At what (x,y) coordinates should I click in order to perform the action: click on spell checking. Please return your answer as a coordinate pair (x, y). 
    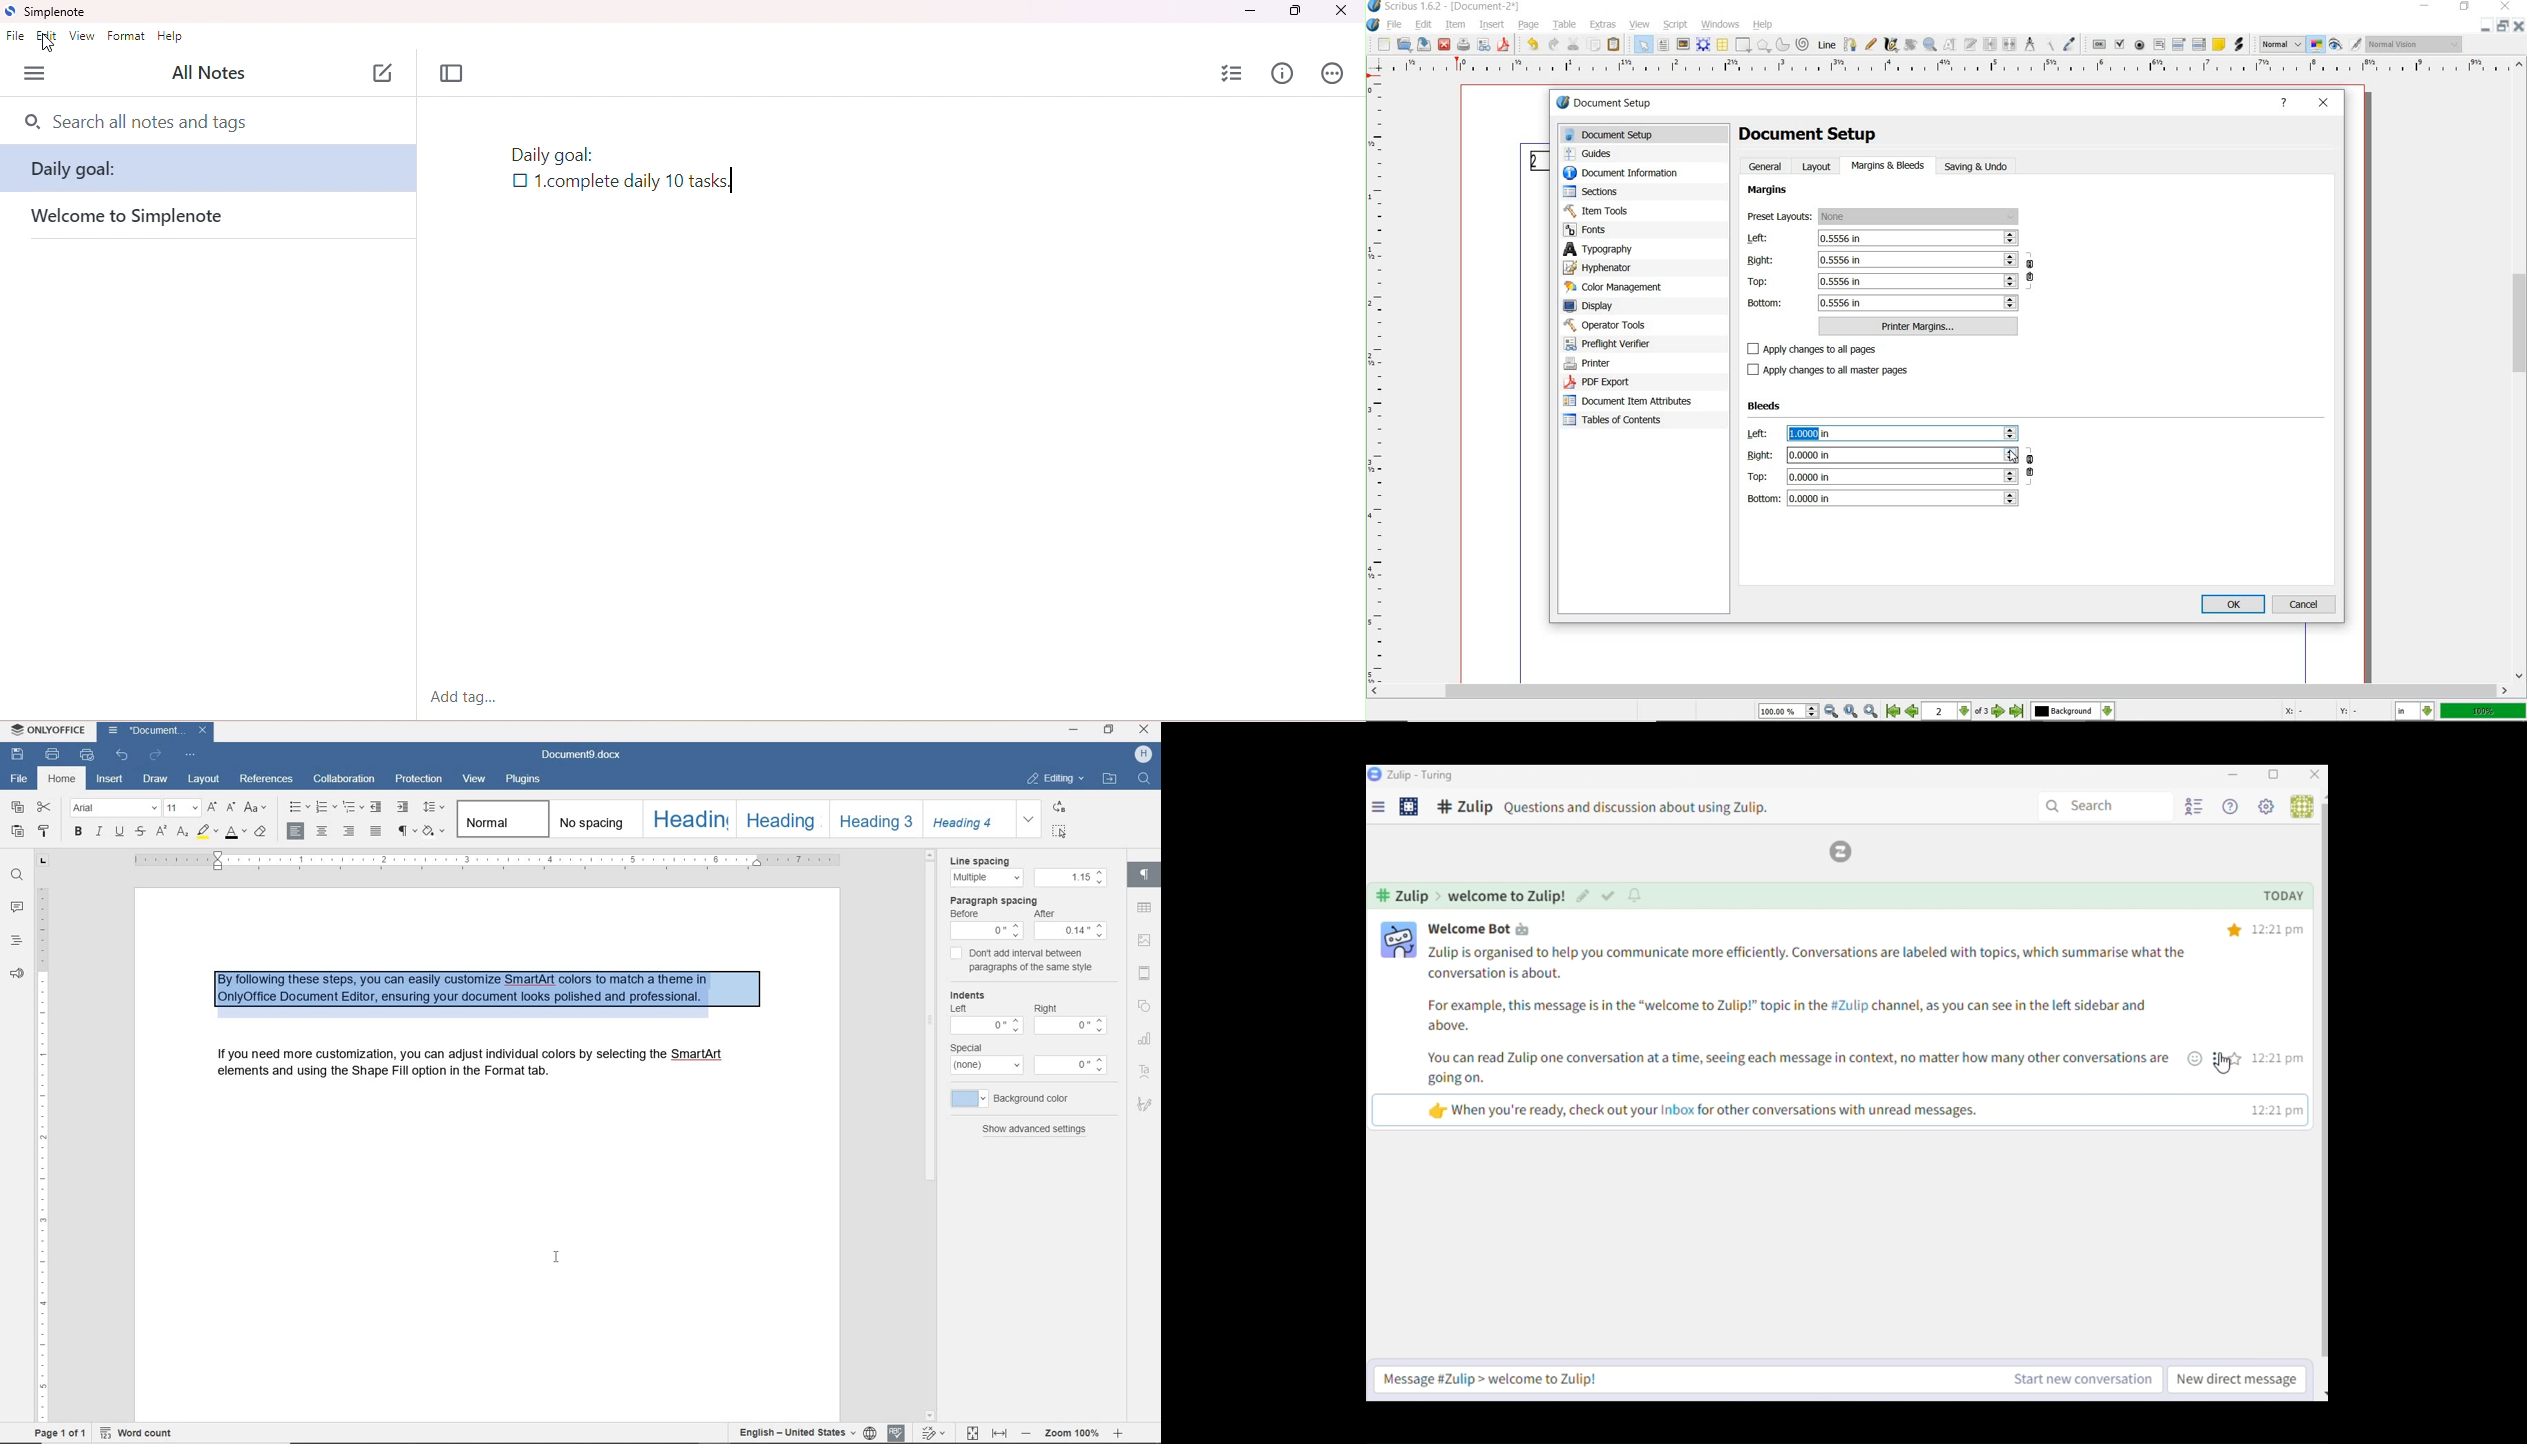
    Looking at the image, I should click on (898, 1429).